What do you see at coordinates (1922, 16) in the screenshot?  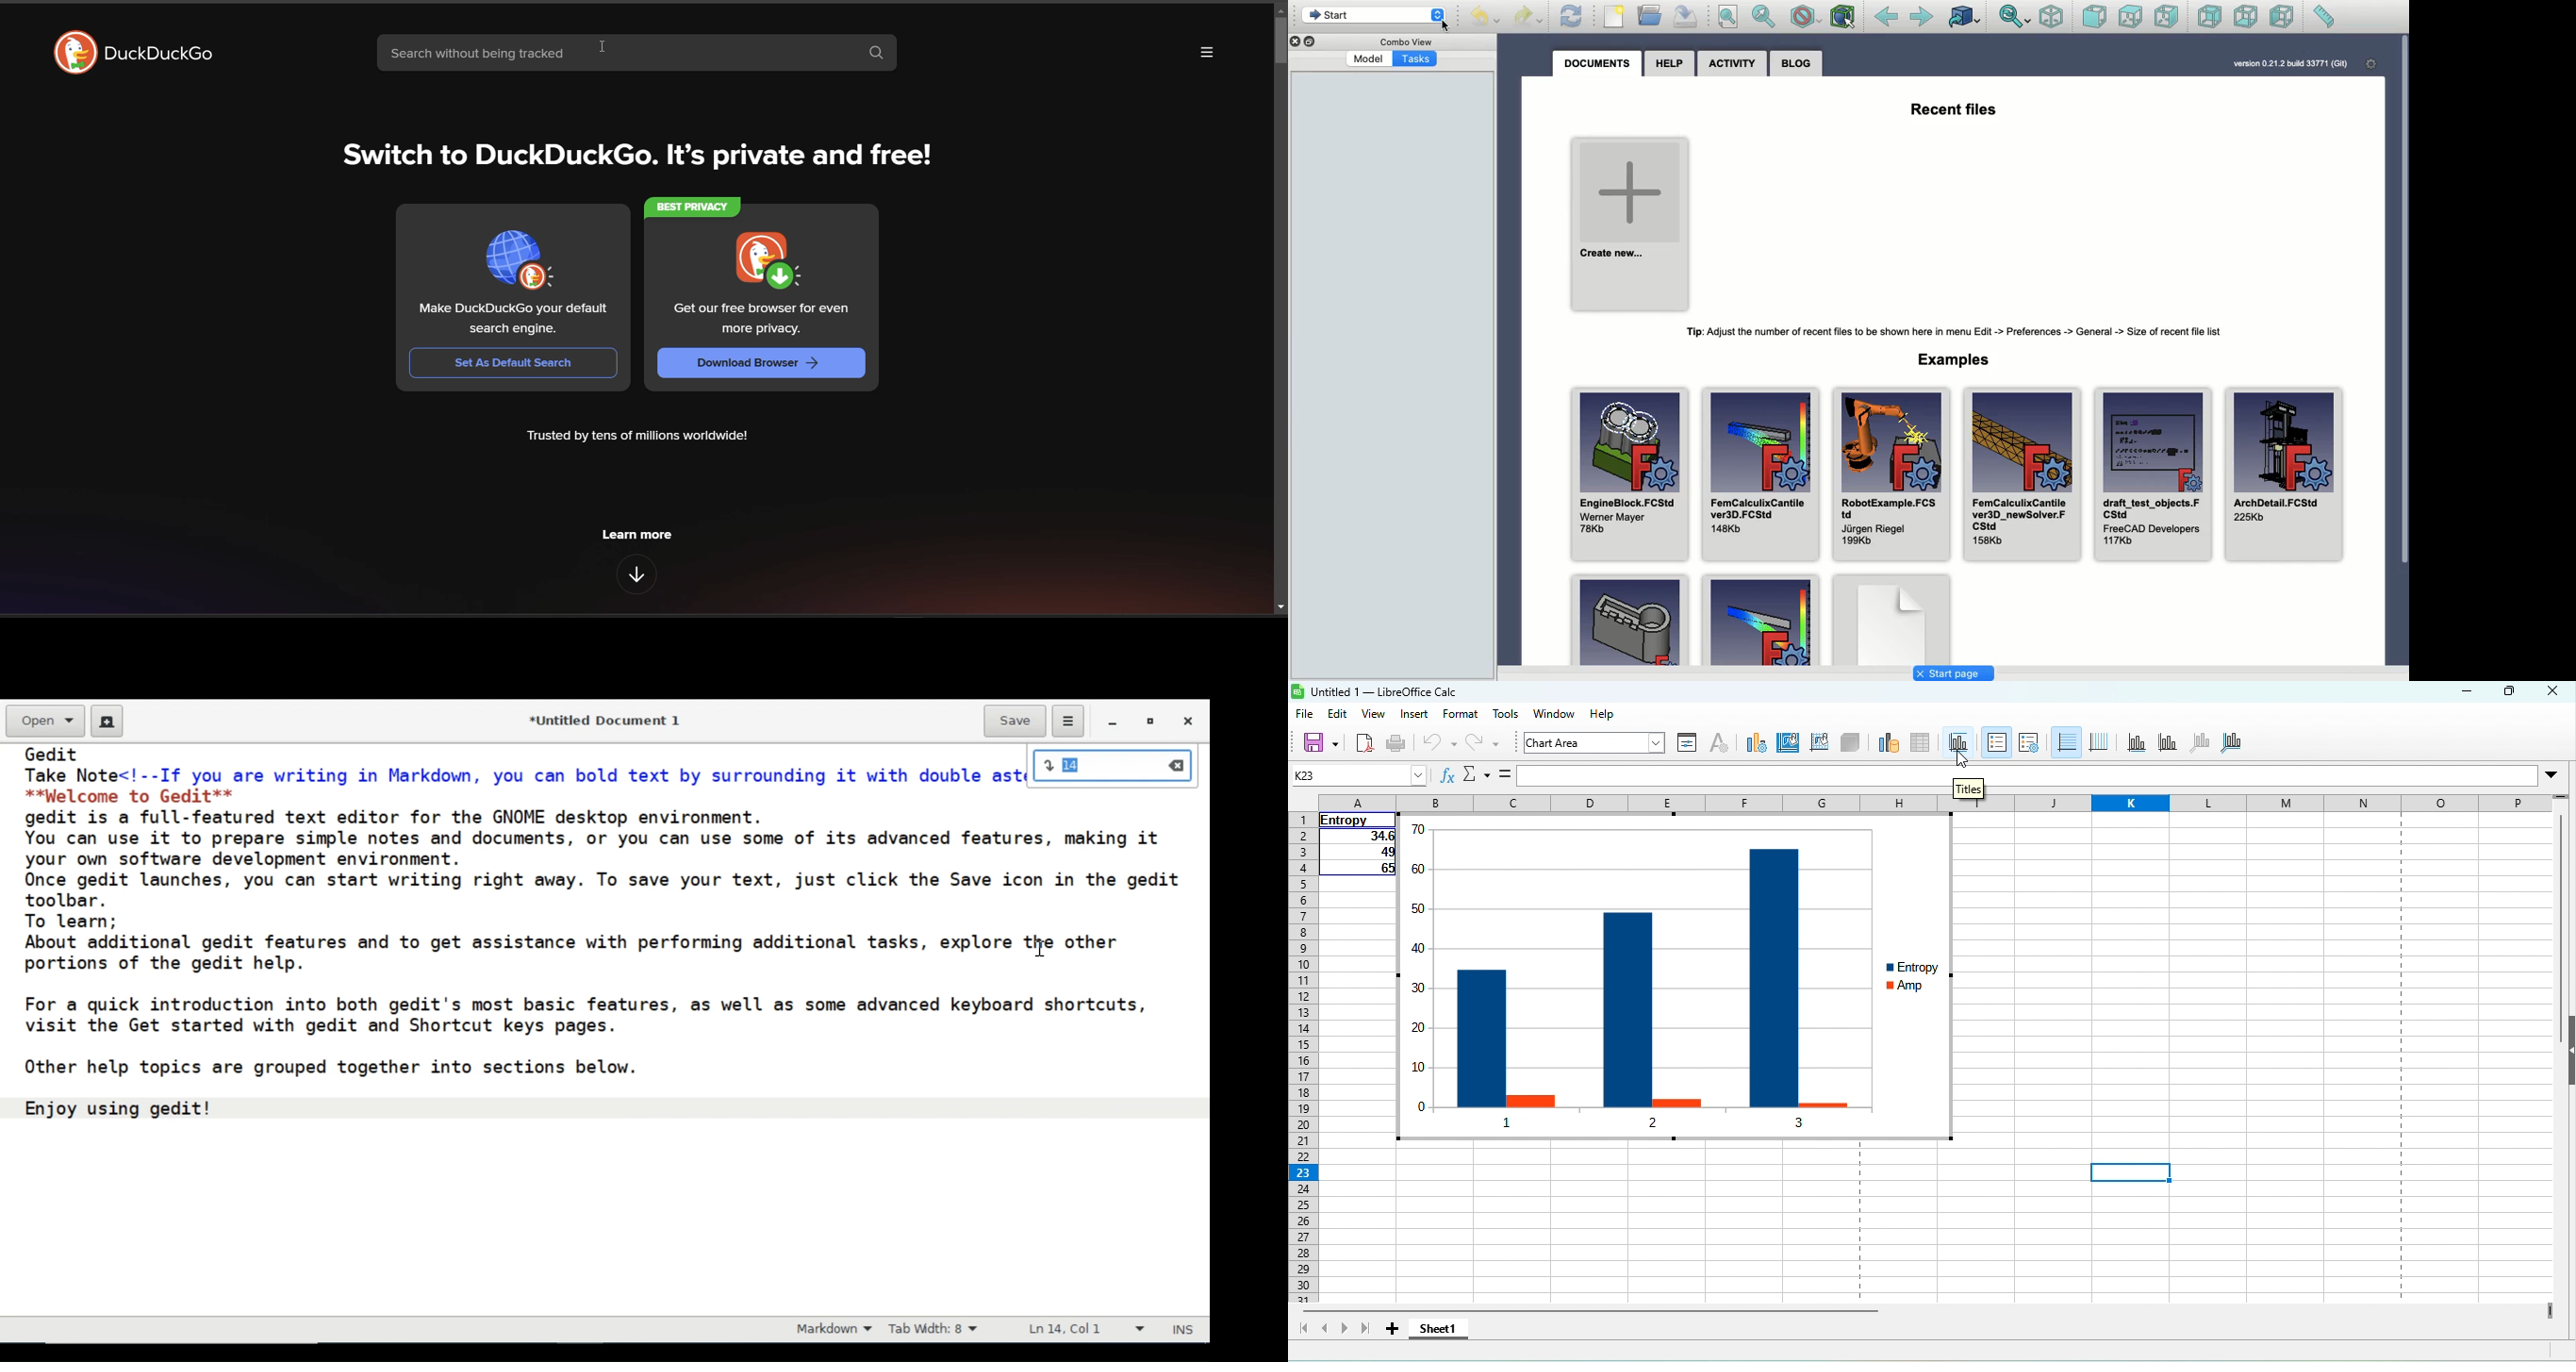 I see `Forward` at bounding box center [1922, 16].